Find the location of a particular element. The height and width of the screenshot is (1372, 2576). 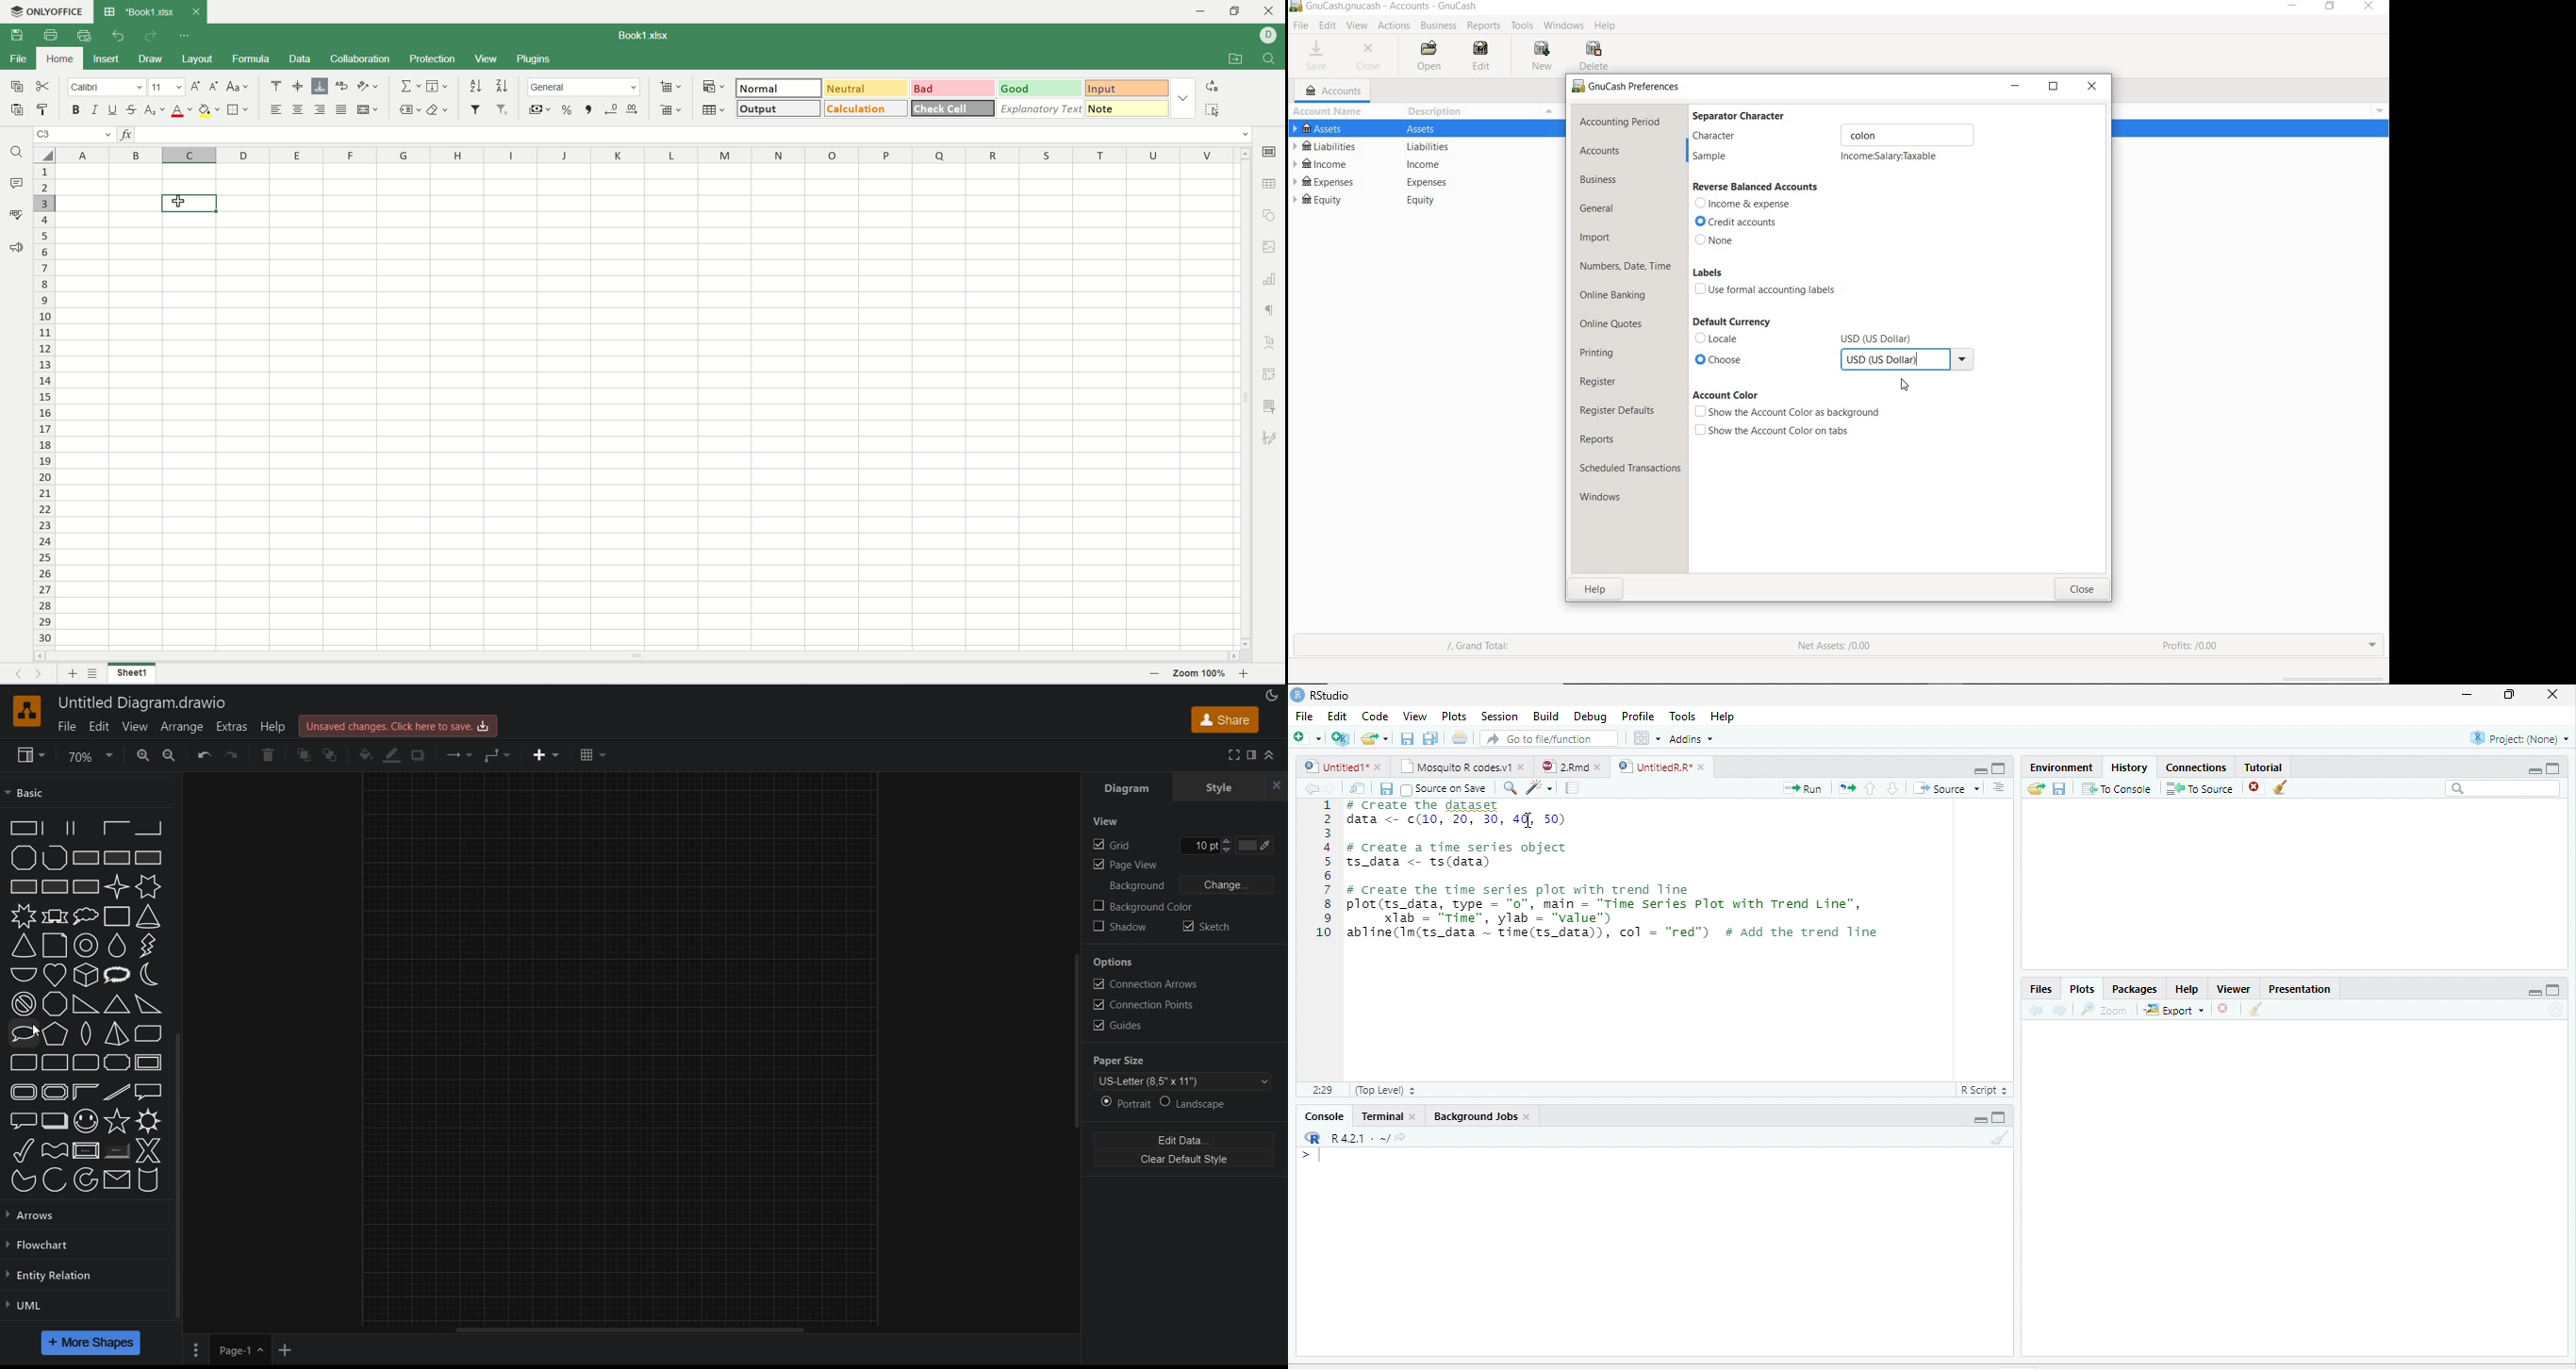

Maximize is located at coordinates (2554, 990).